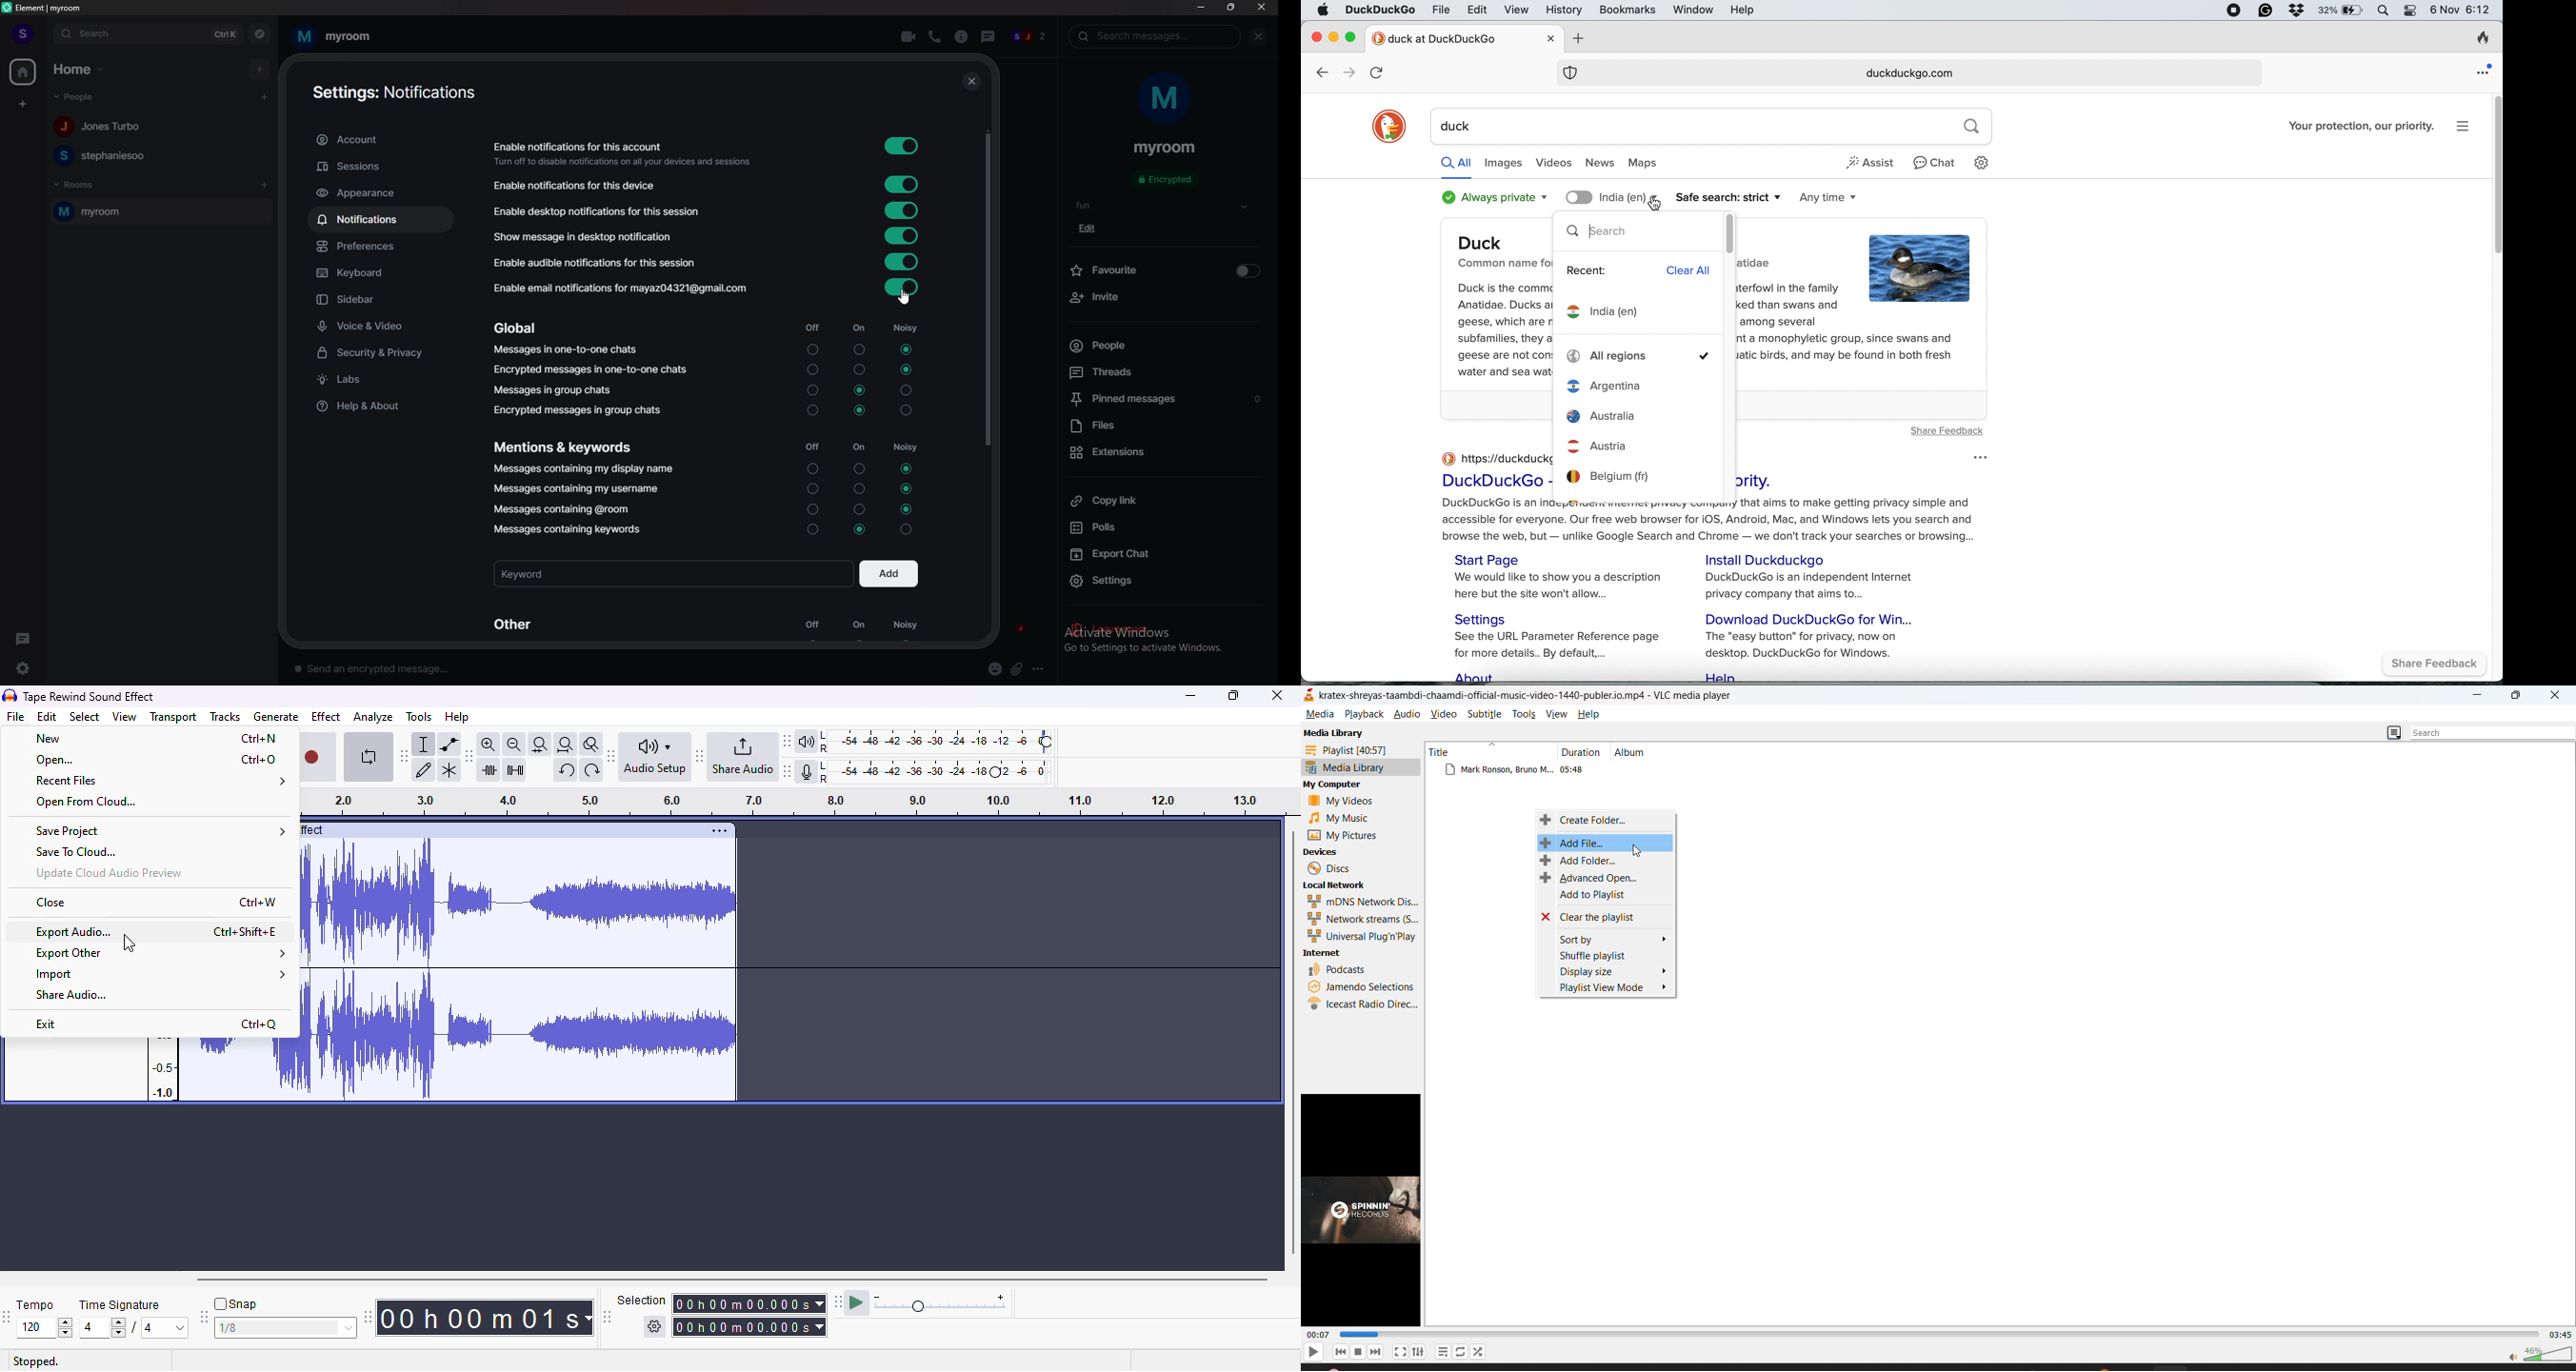 Image resolution: width=2576 pixels, height=1372 pixels. I want to click on off, so click(809, 429).